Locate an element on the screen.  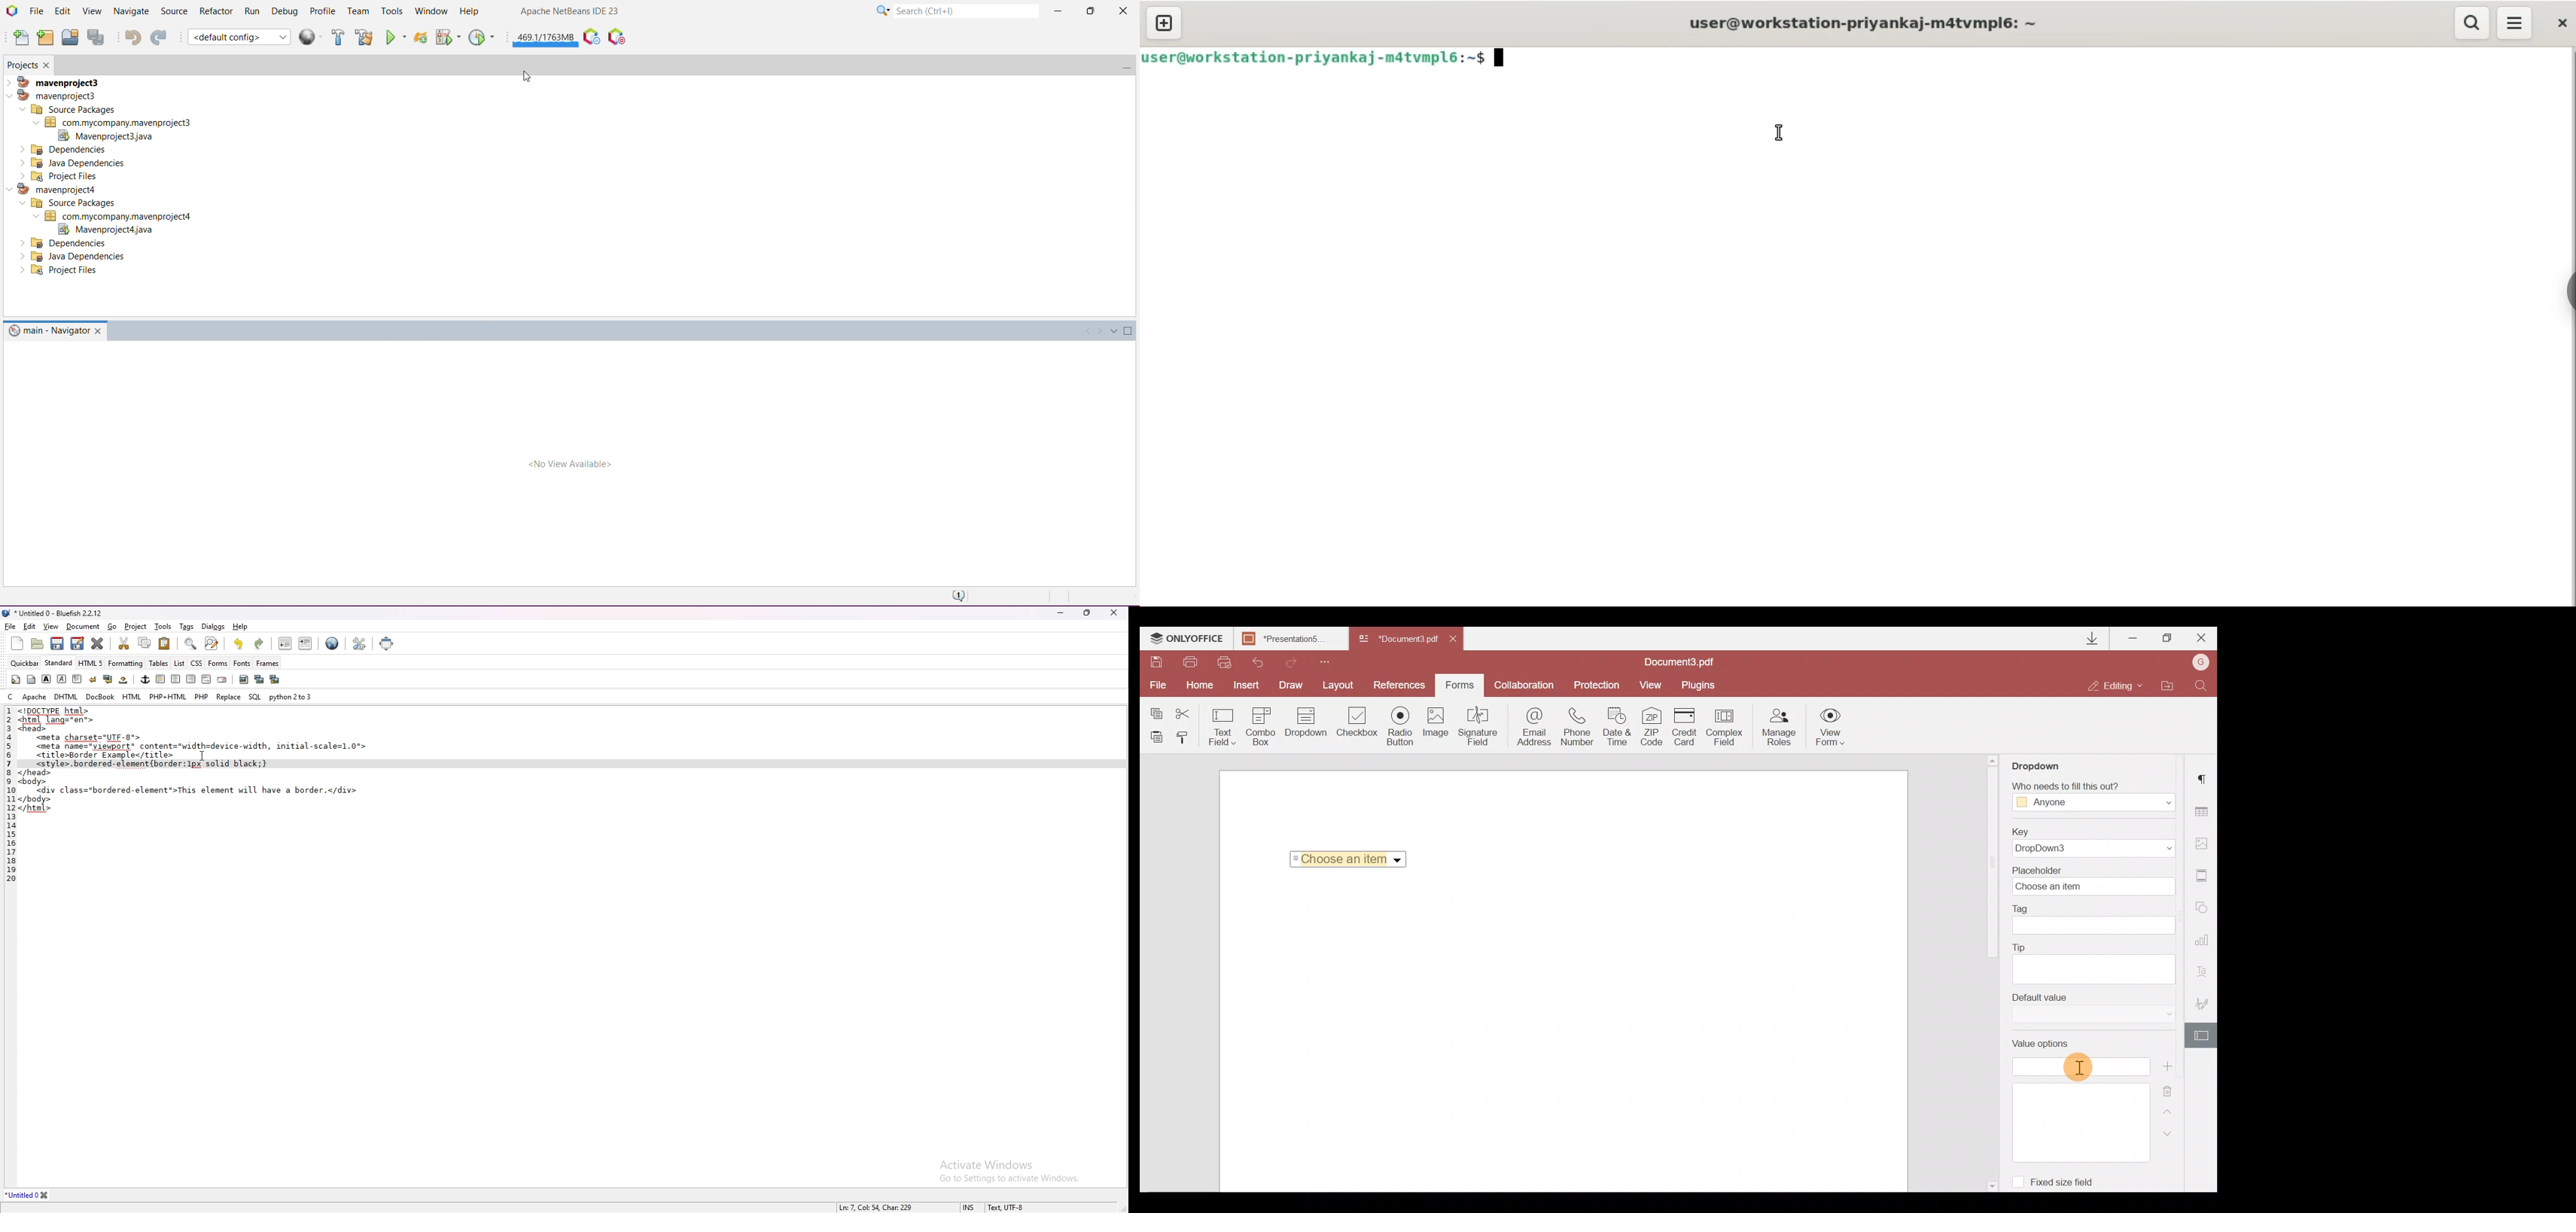
Key is located at coordinates (2097, 841).